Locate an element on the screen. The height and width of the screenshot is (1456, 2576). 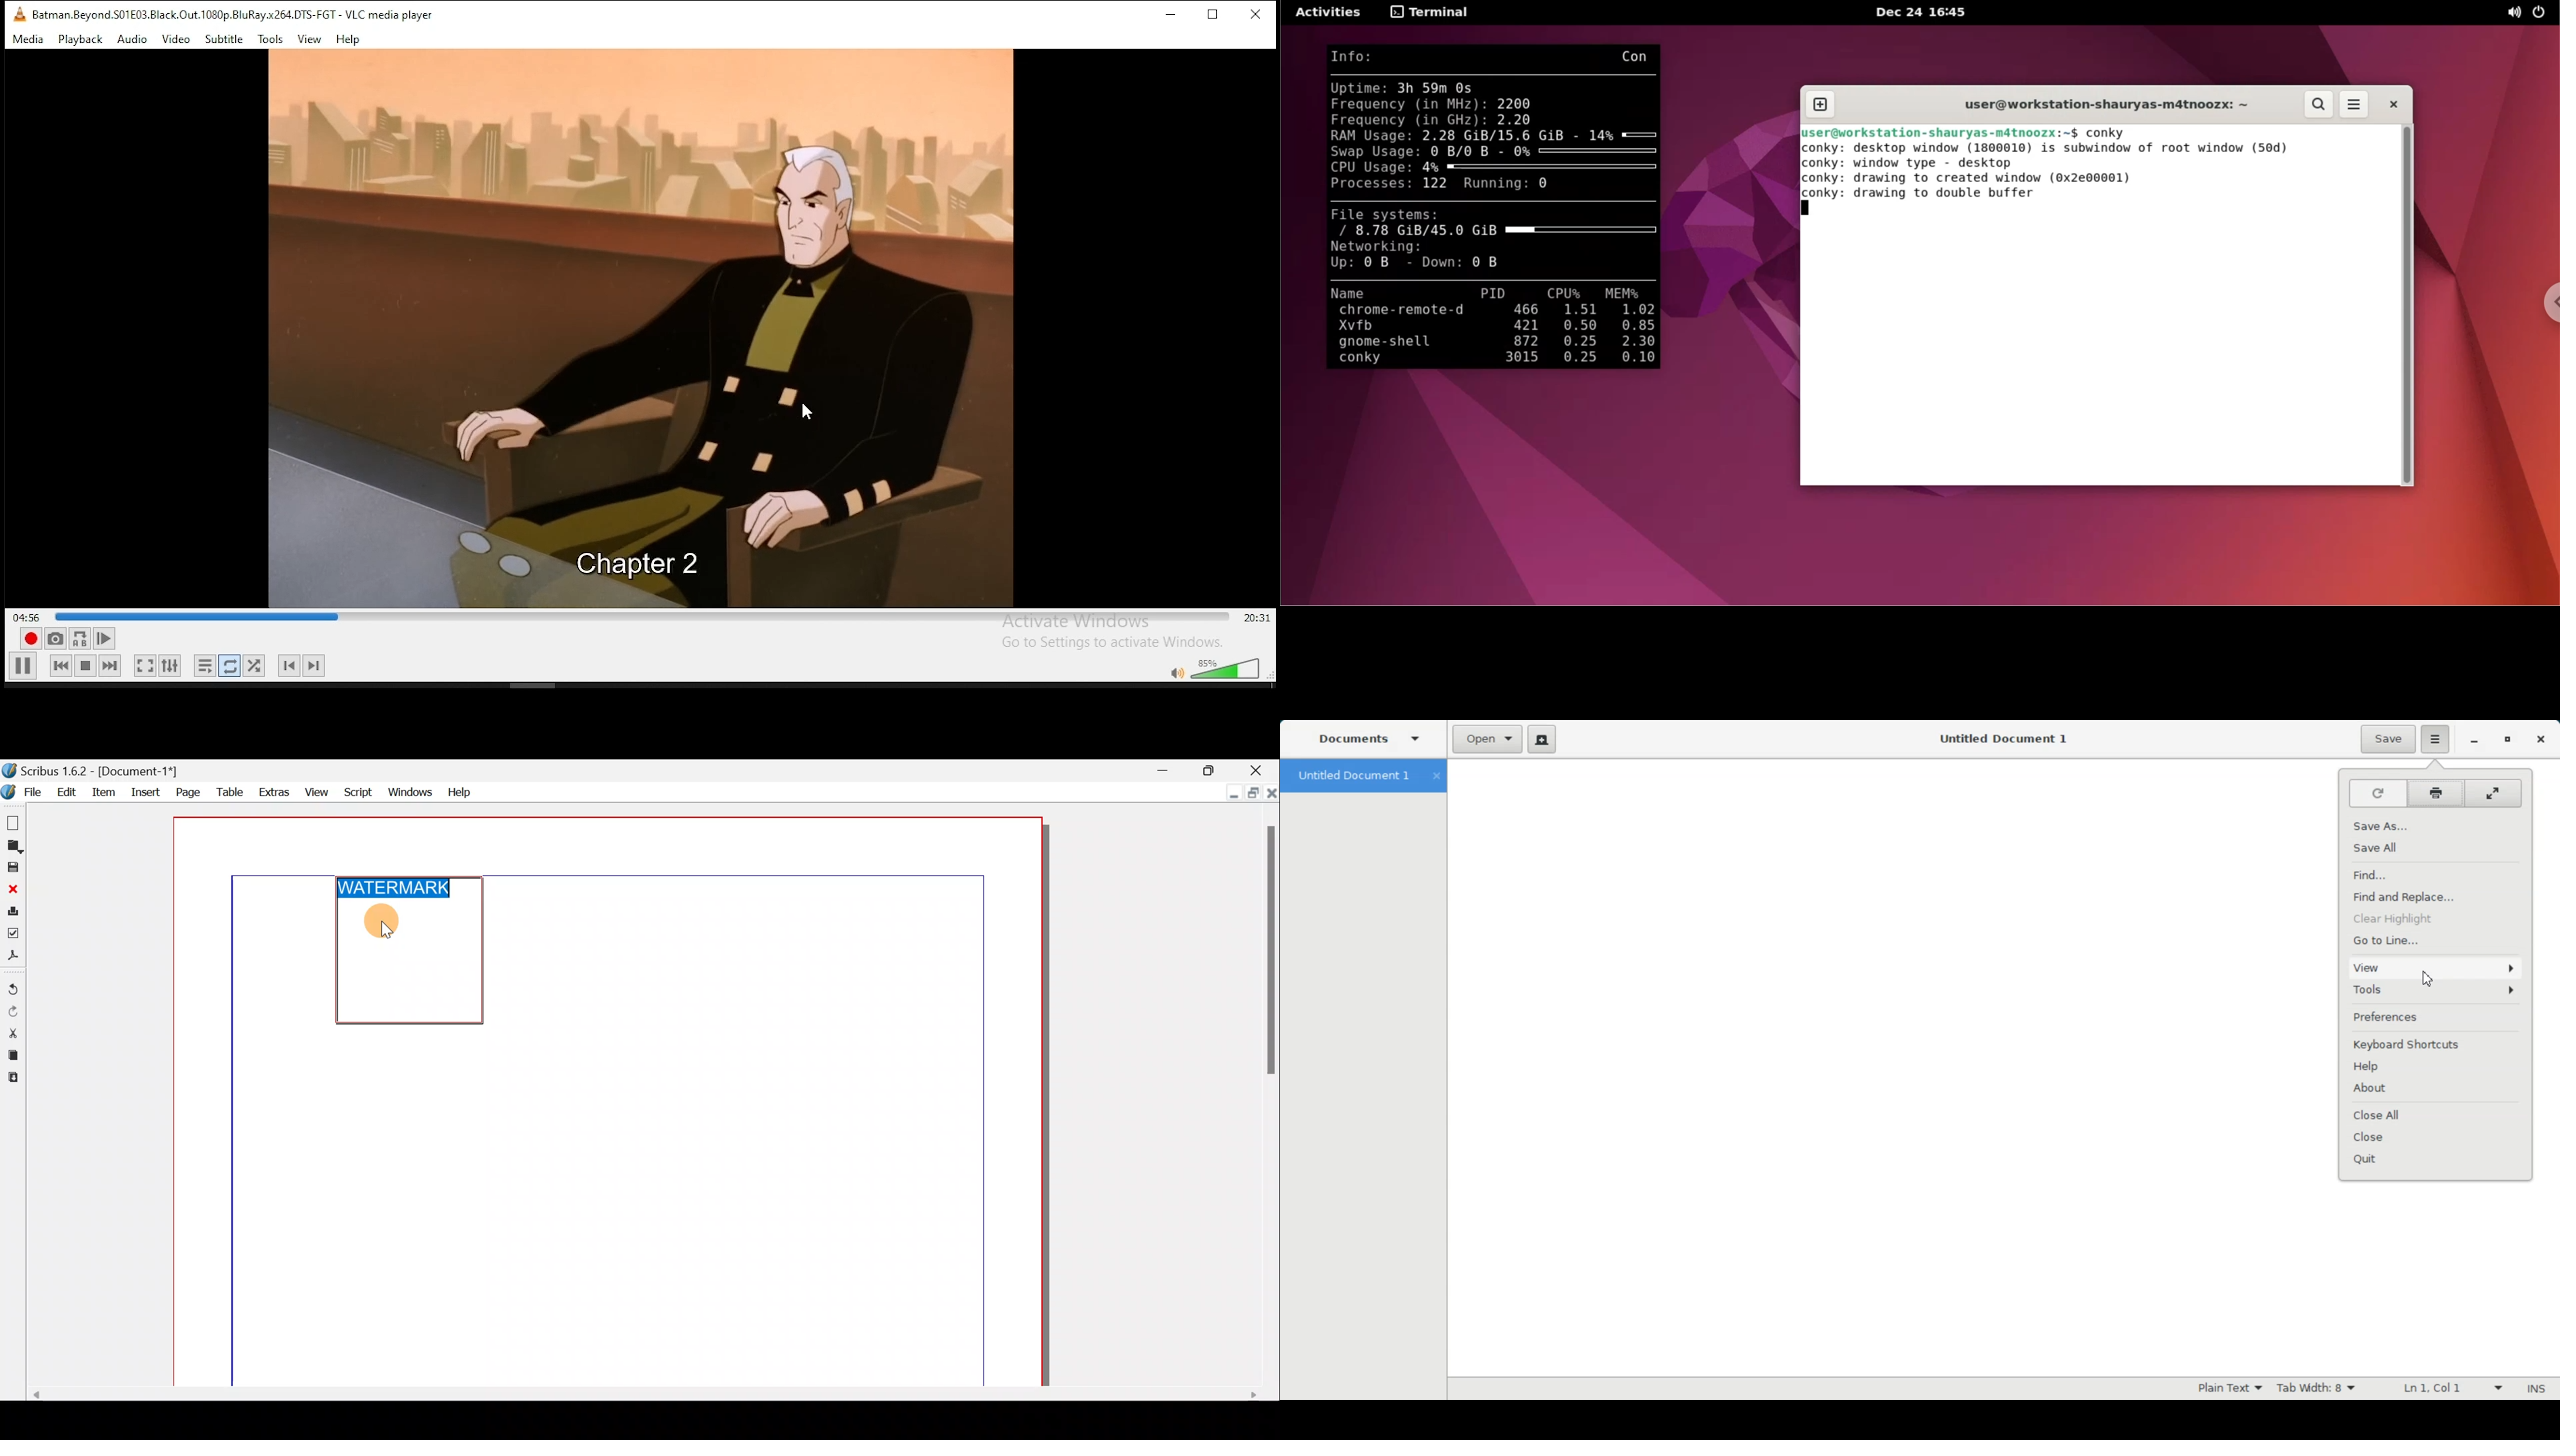
Edit is located at coordinates (67, 791).